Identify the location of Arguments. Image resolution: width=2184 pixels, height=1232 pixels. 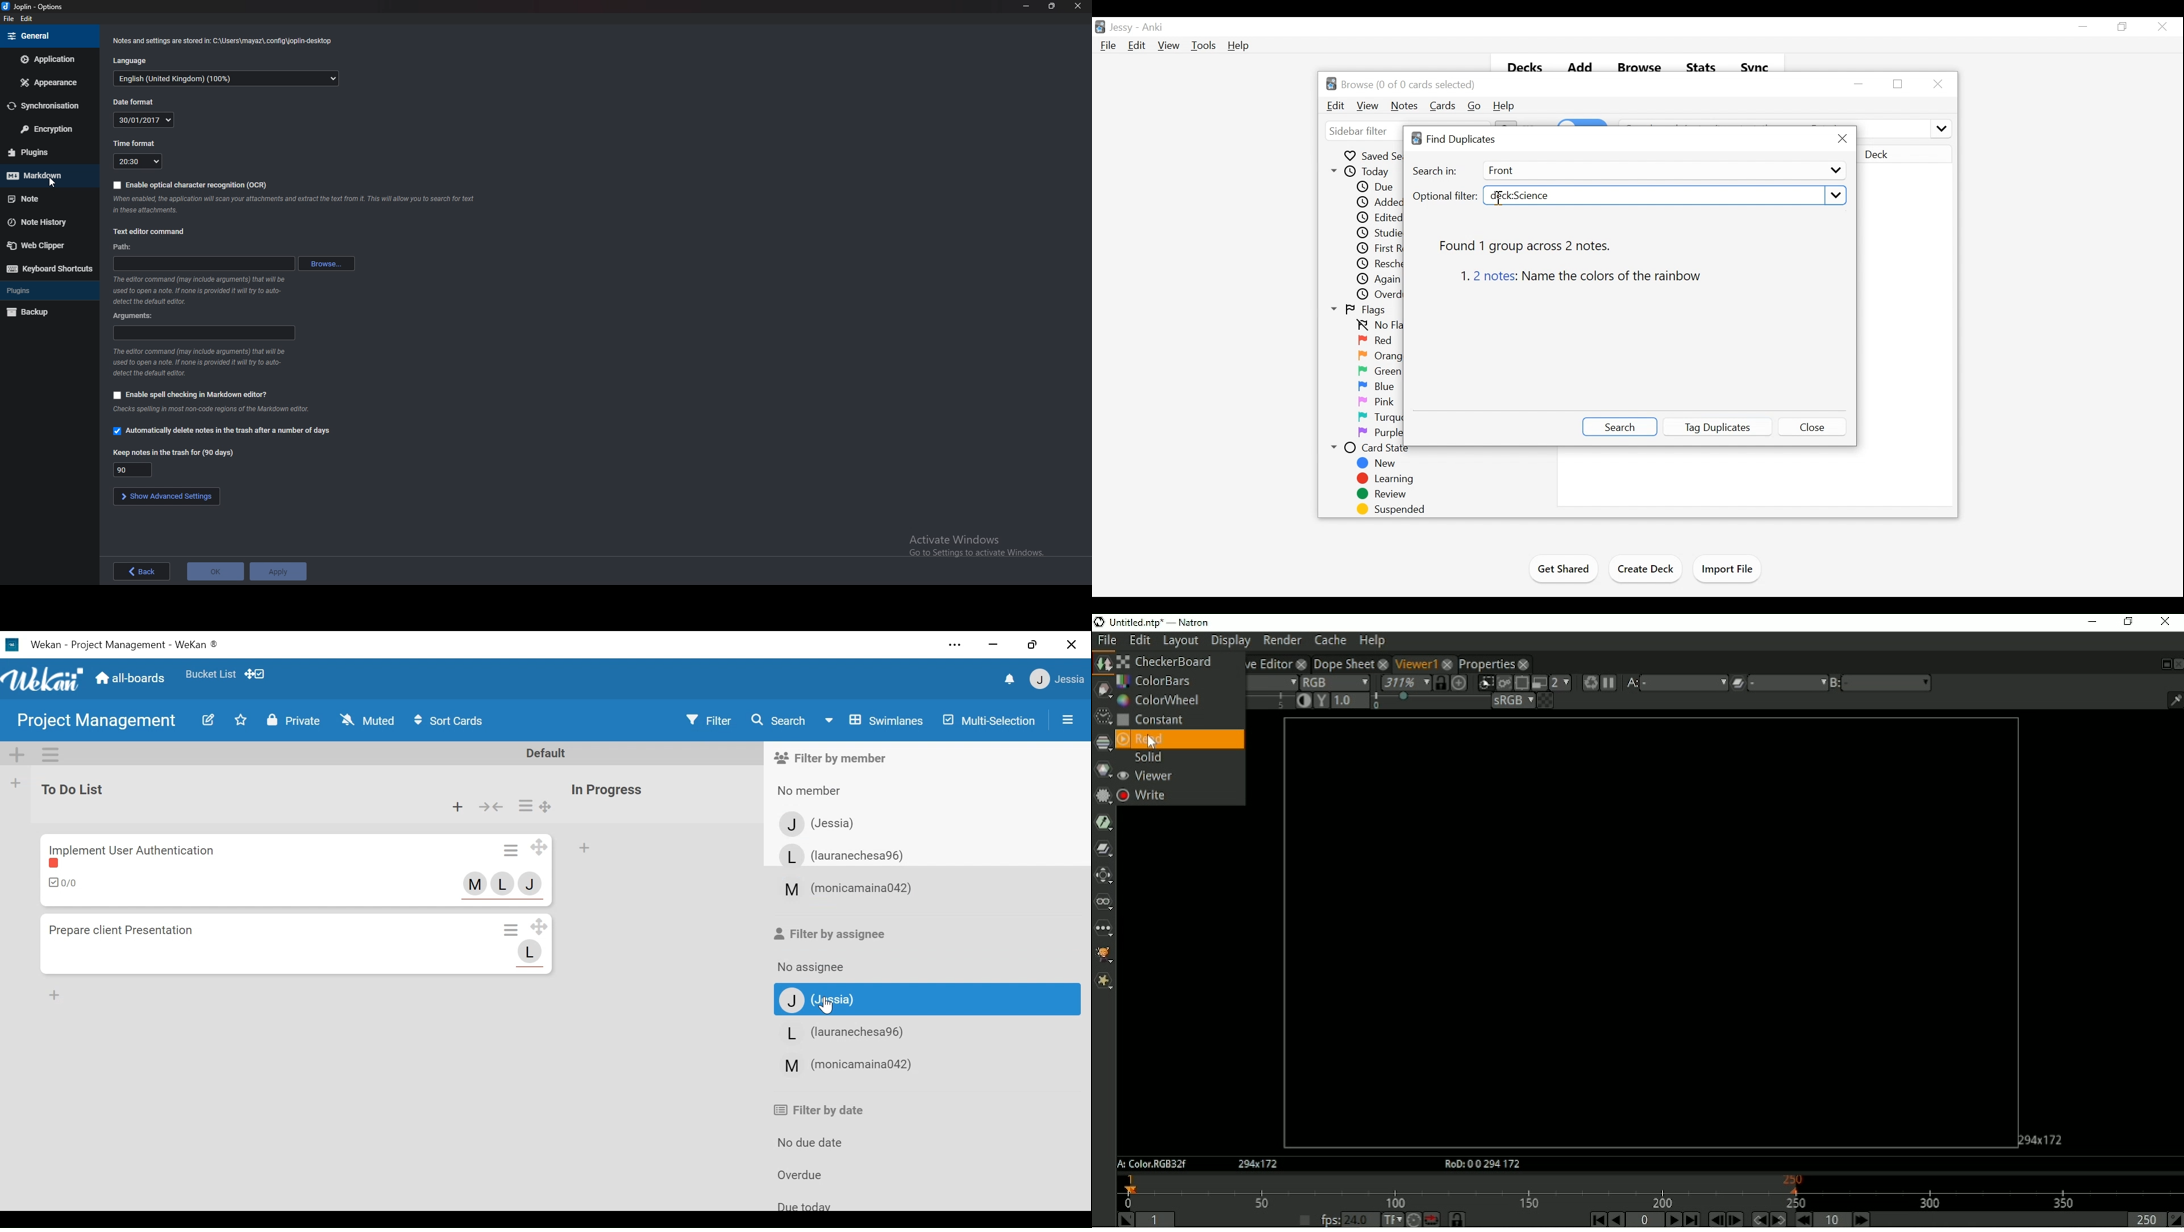
(204, 334).